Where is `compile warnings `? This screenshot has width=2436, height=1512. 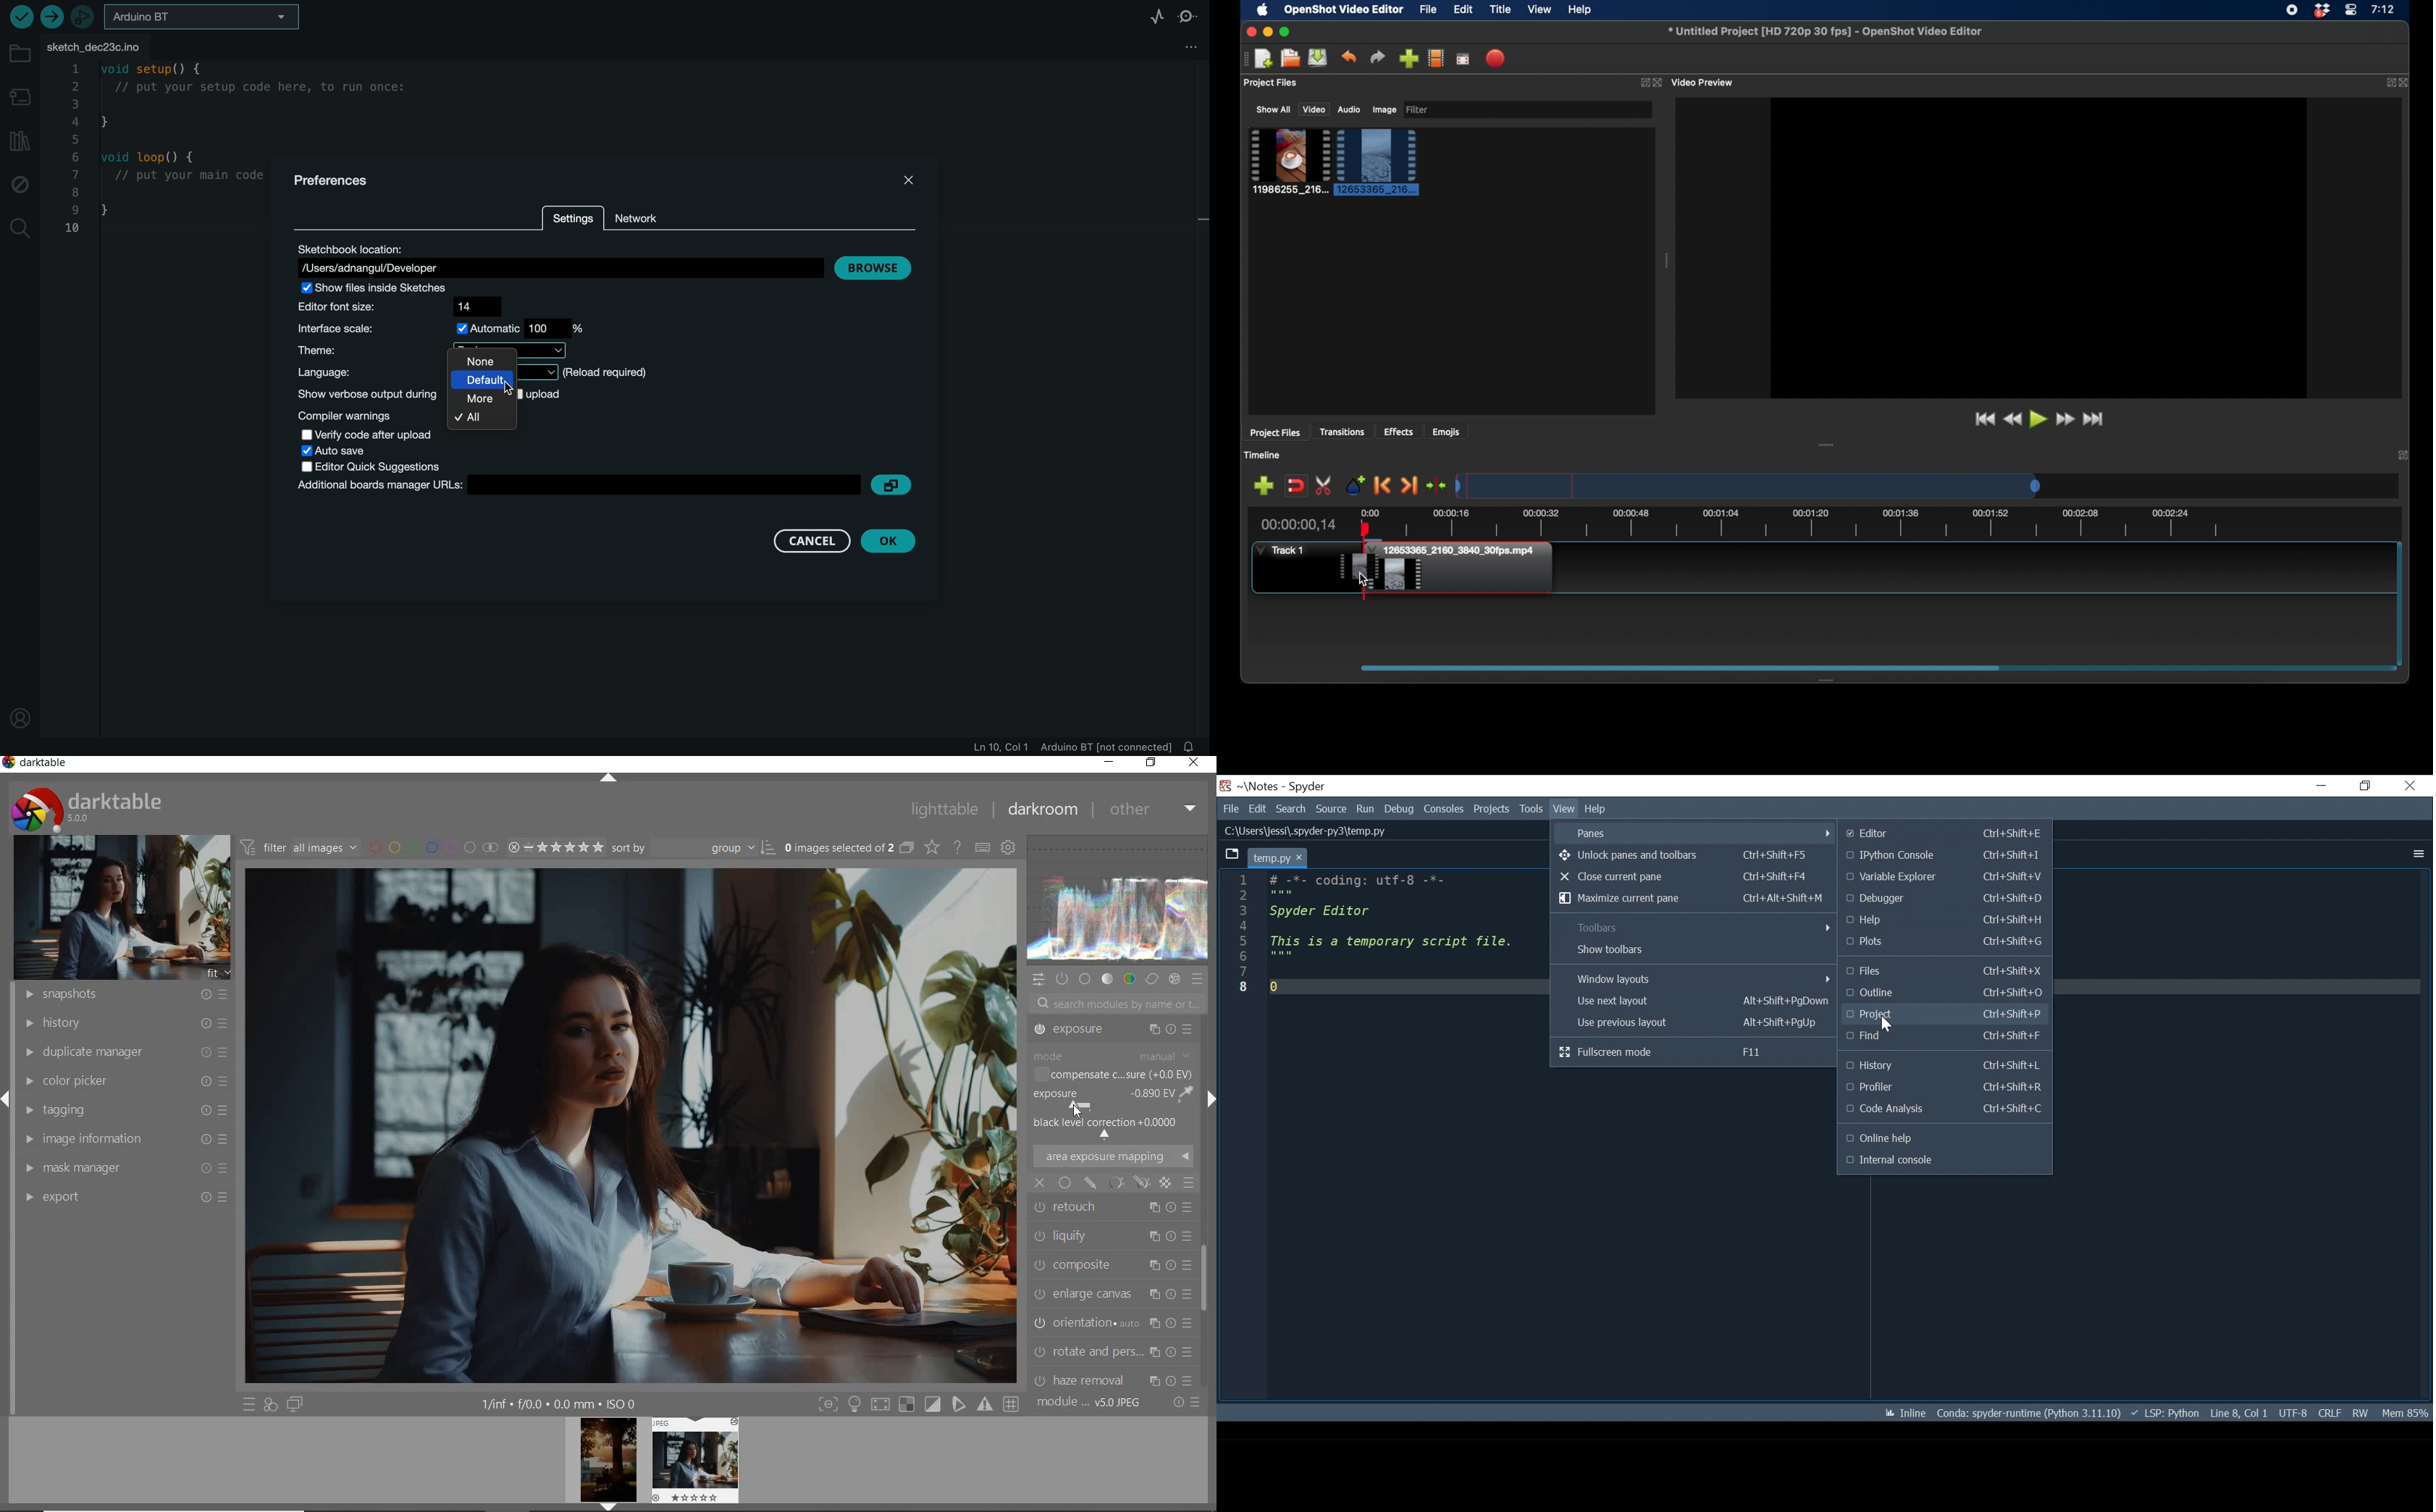 compile warnings  is located at coordinates (367, 416).